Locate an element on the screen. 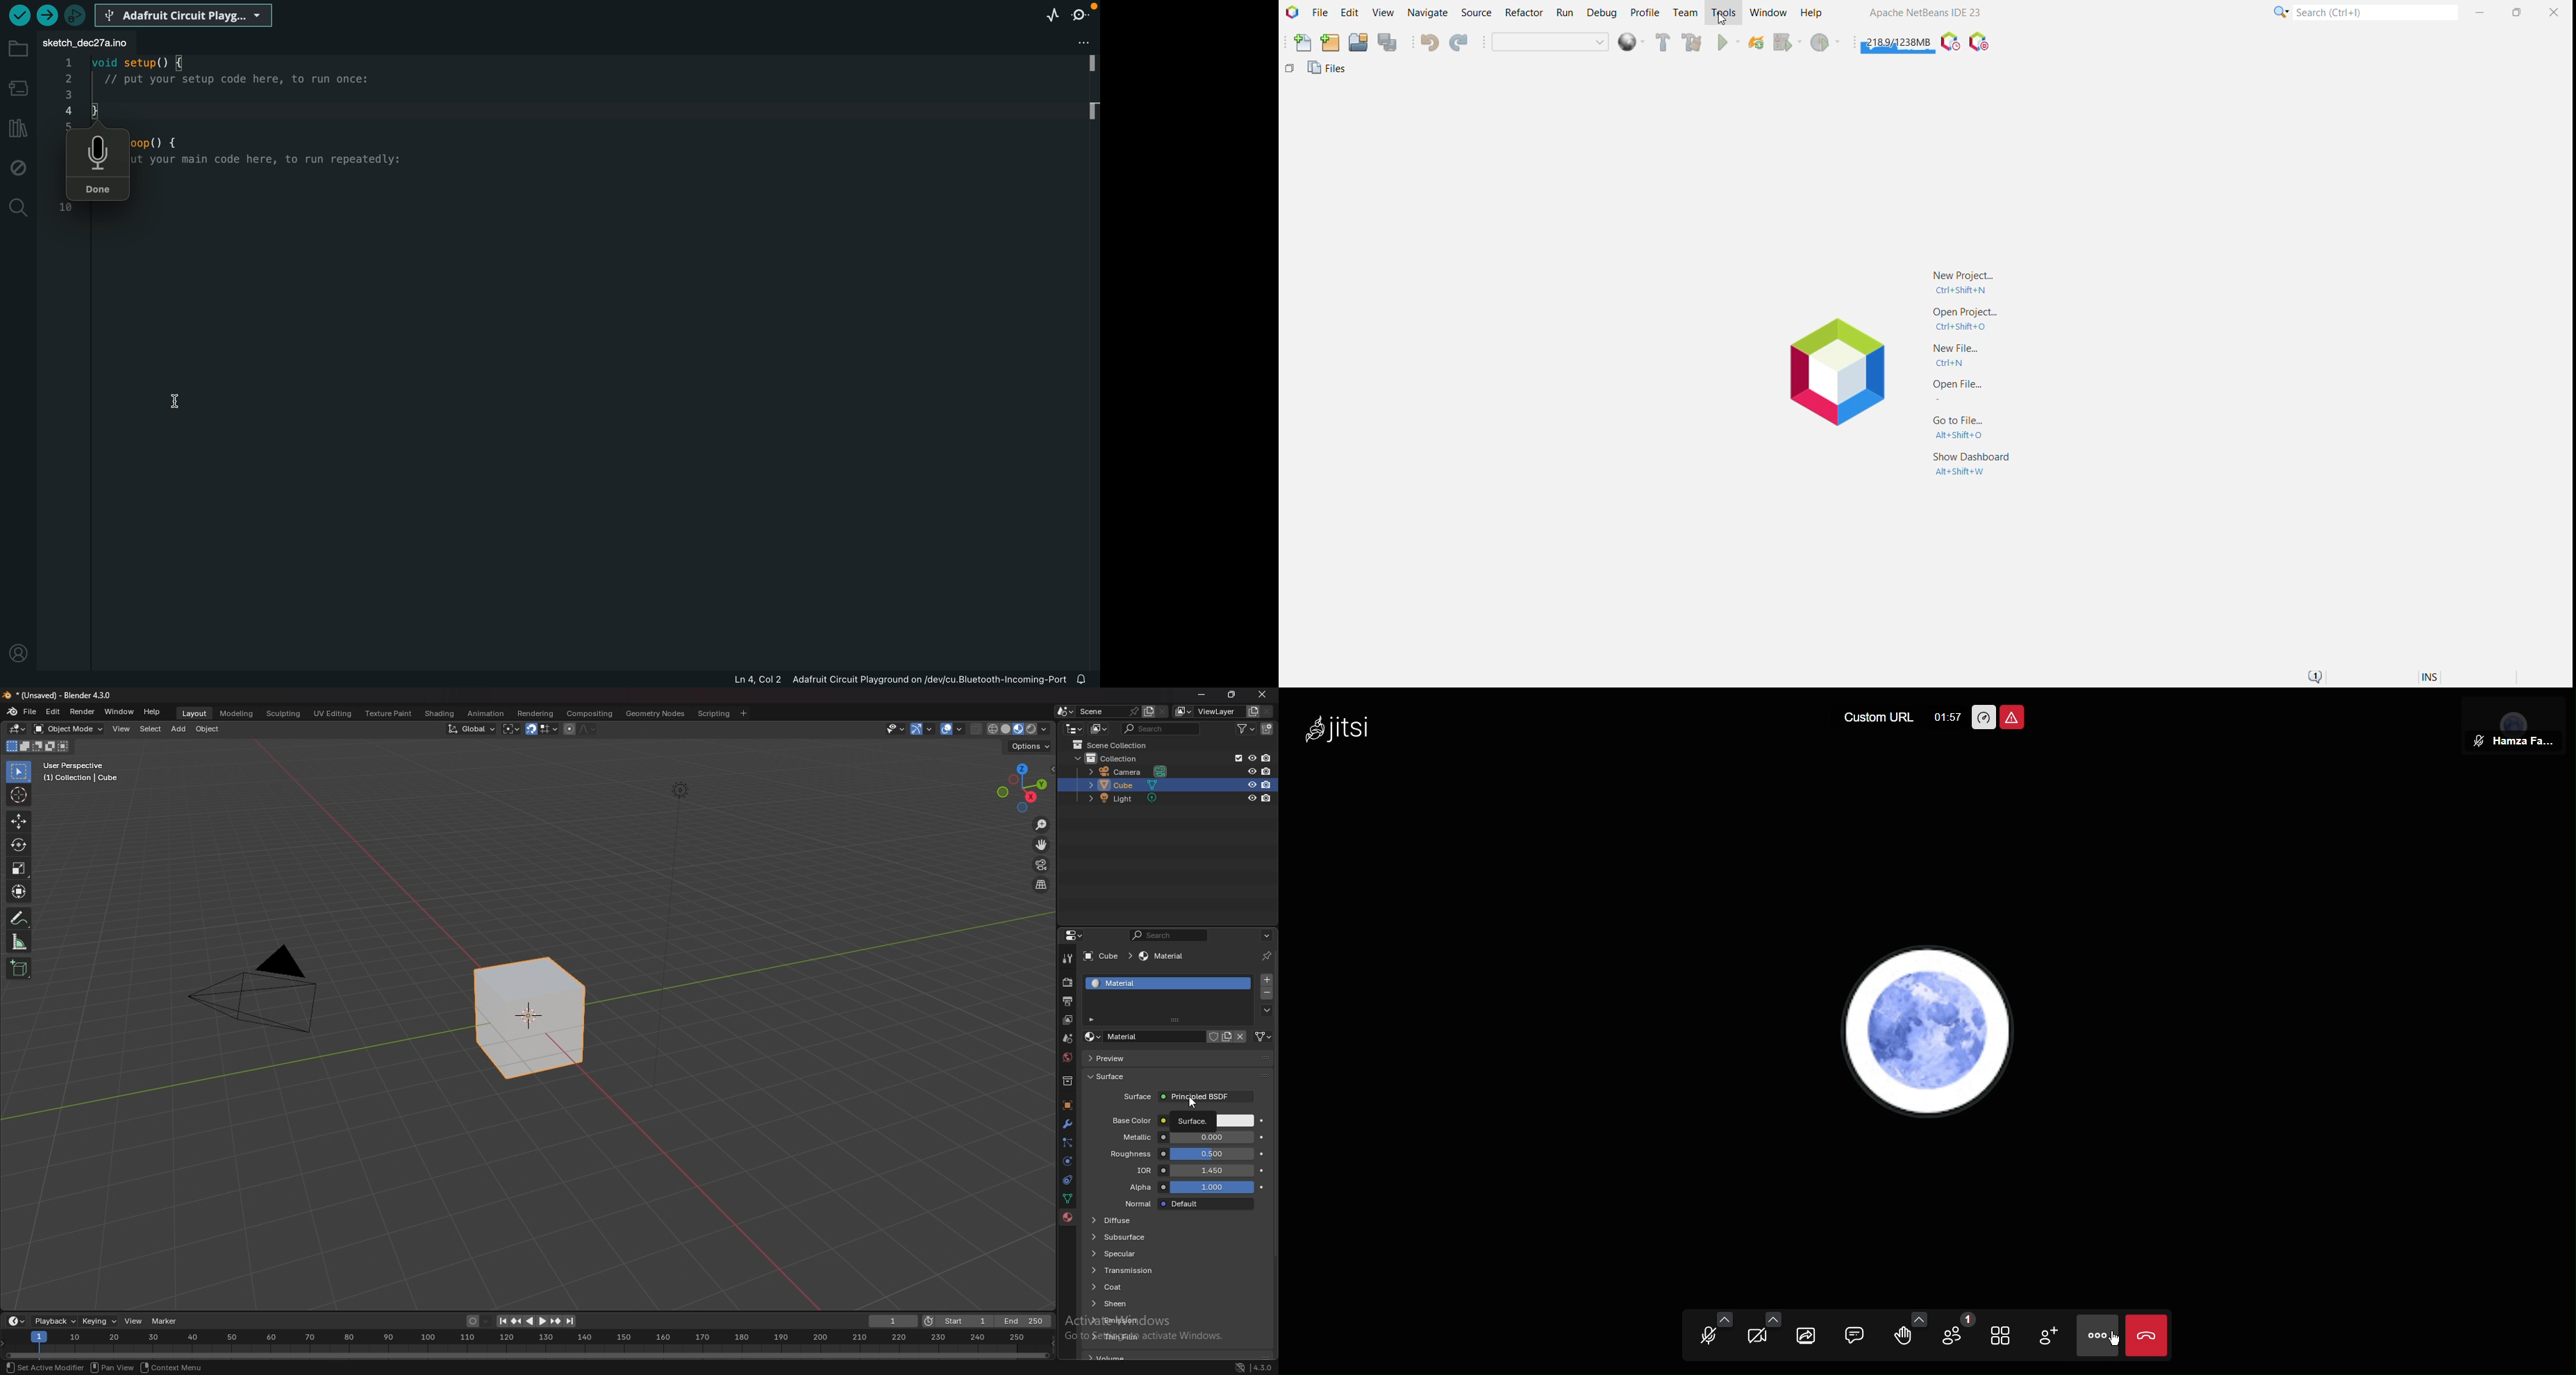  Video is located at coordinates (1761, 1335).